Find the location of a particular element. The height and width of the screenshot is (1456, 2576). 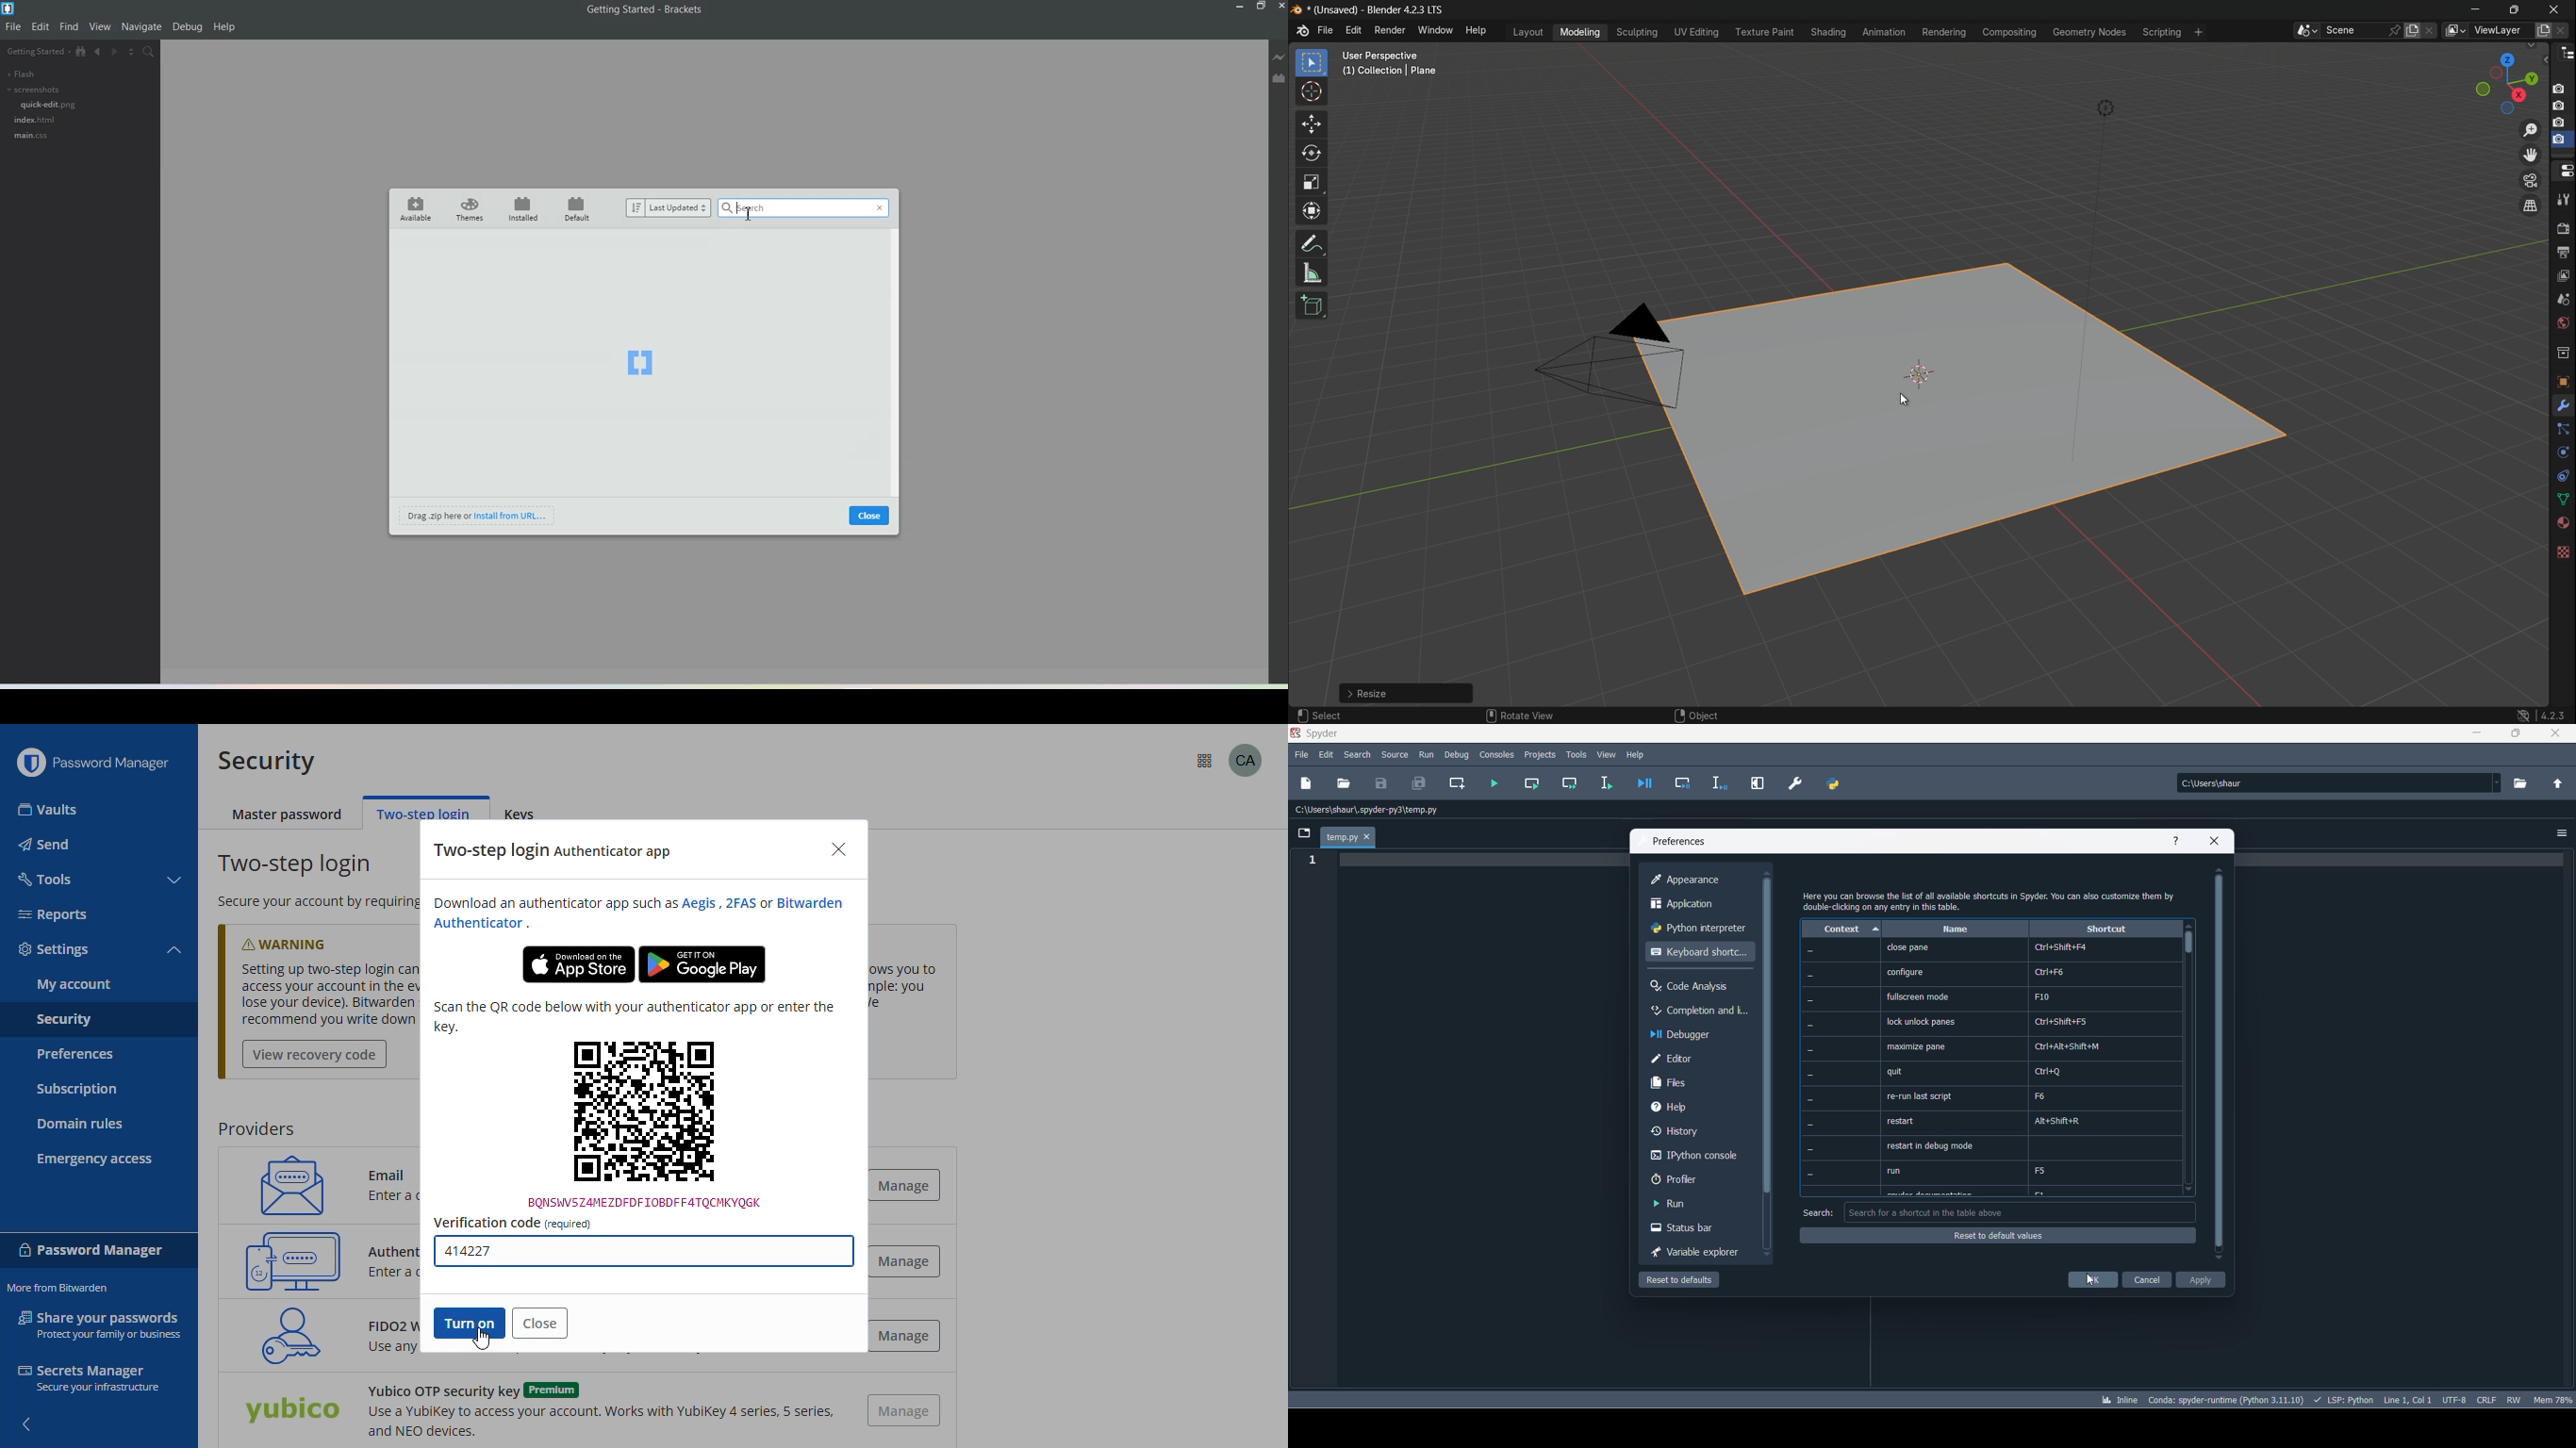

Theme is located at coordinates (470, 209).